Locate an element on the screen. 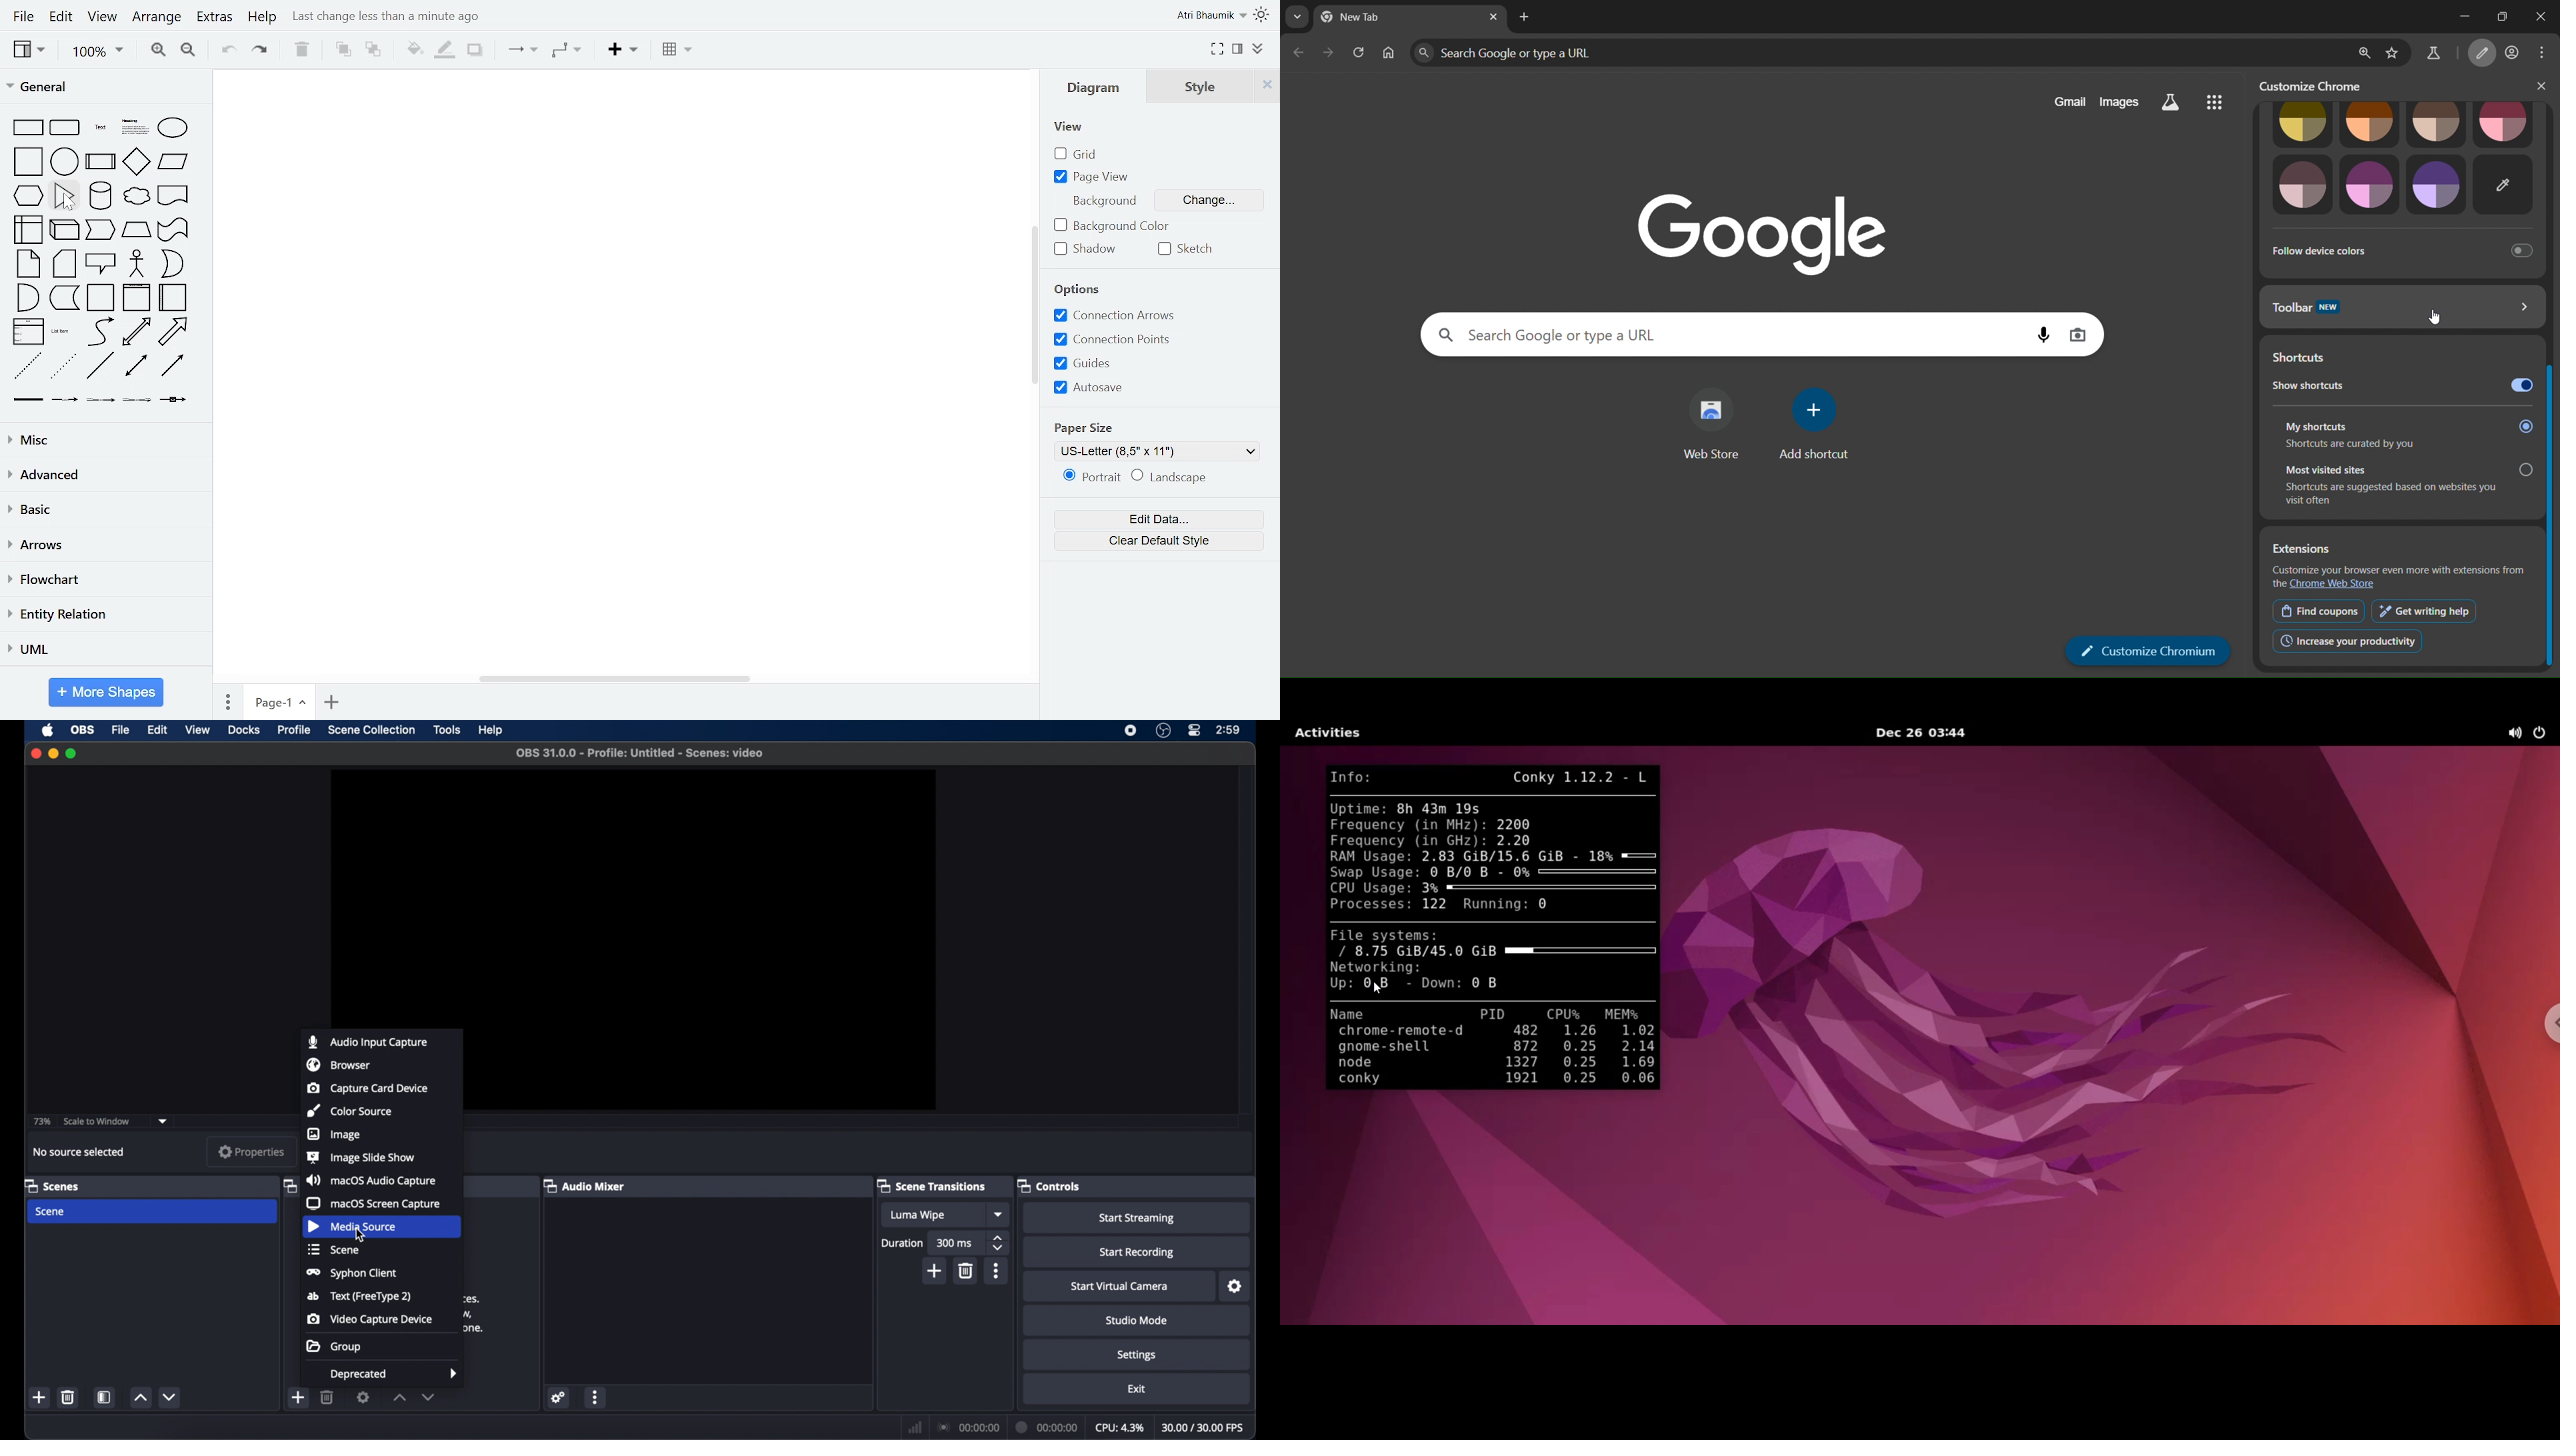  lose tab is located at coordinates (1491, 17).